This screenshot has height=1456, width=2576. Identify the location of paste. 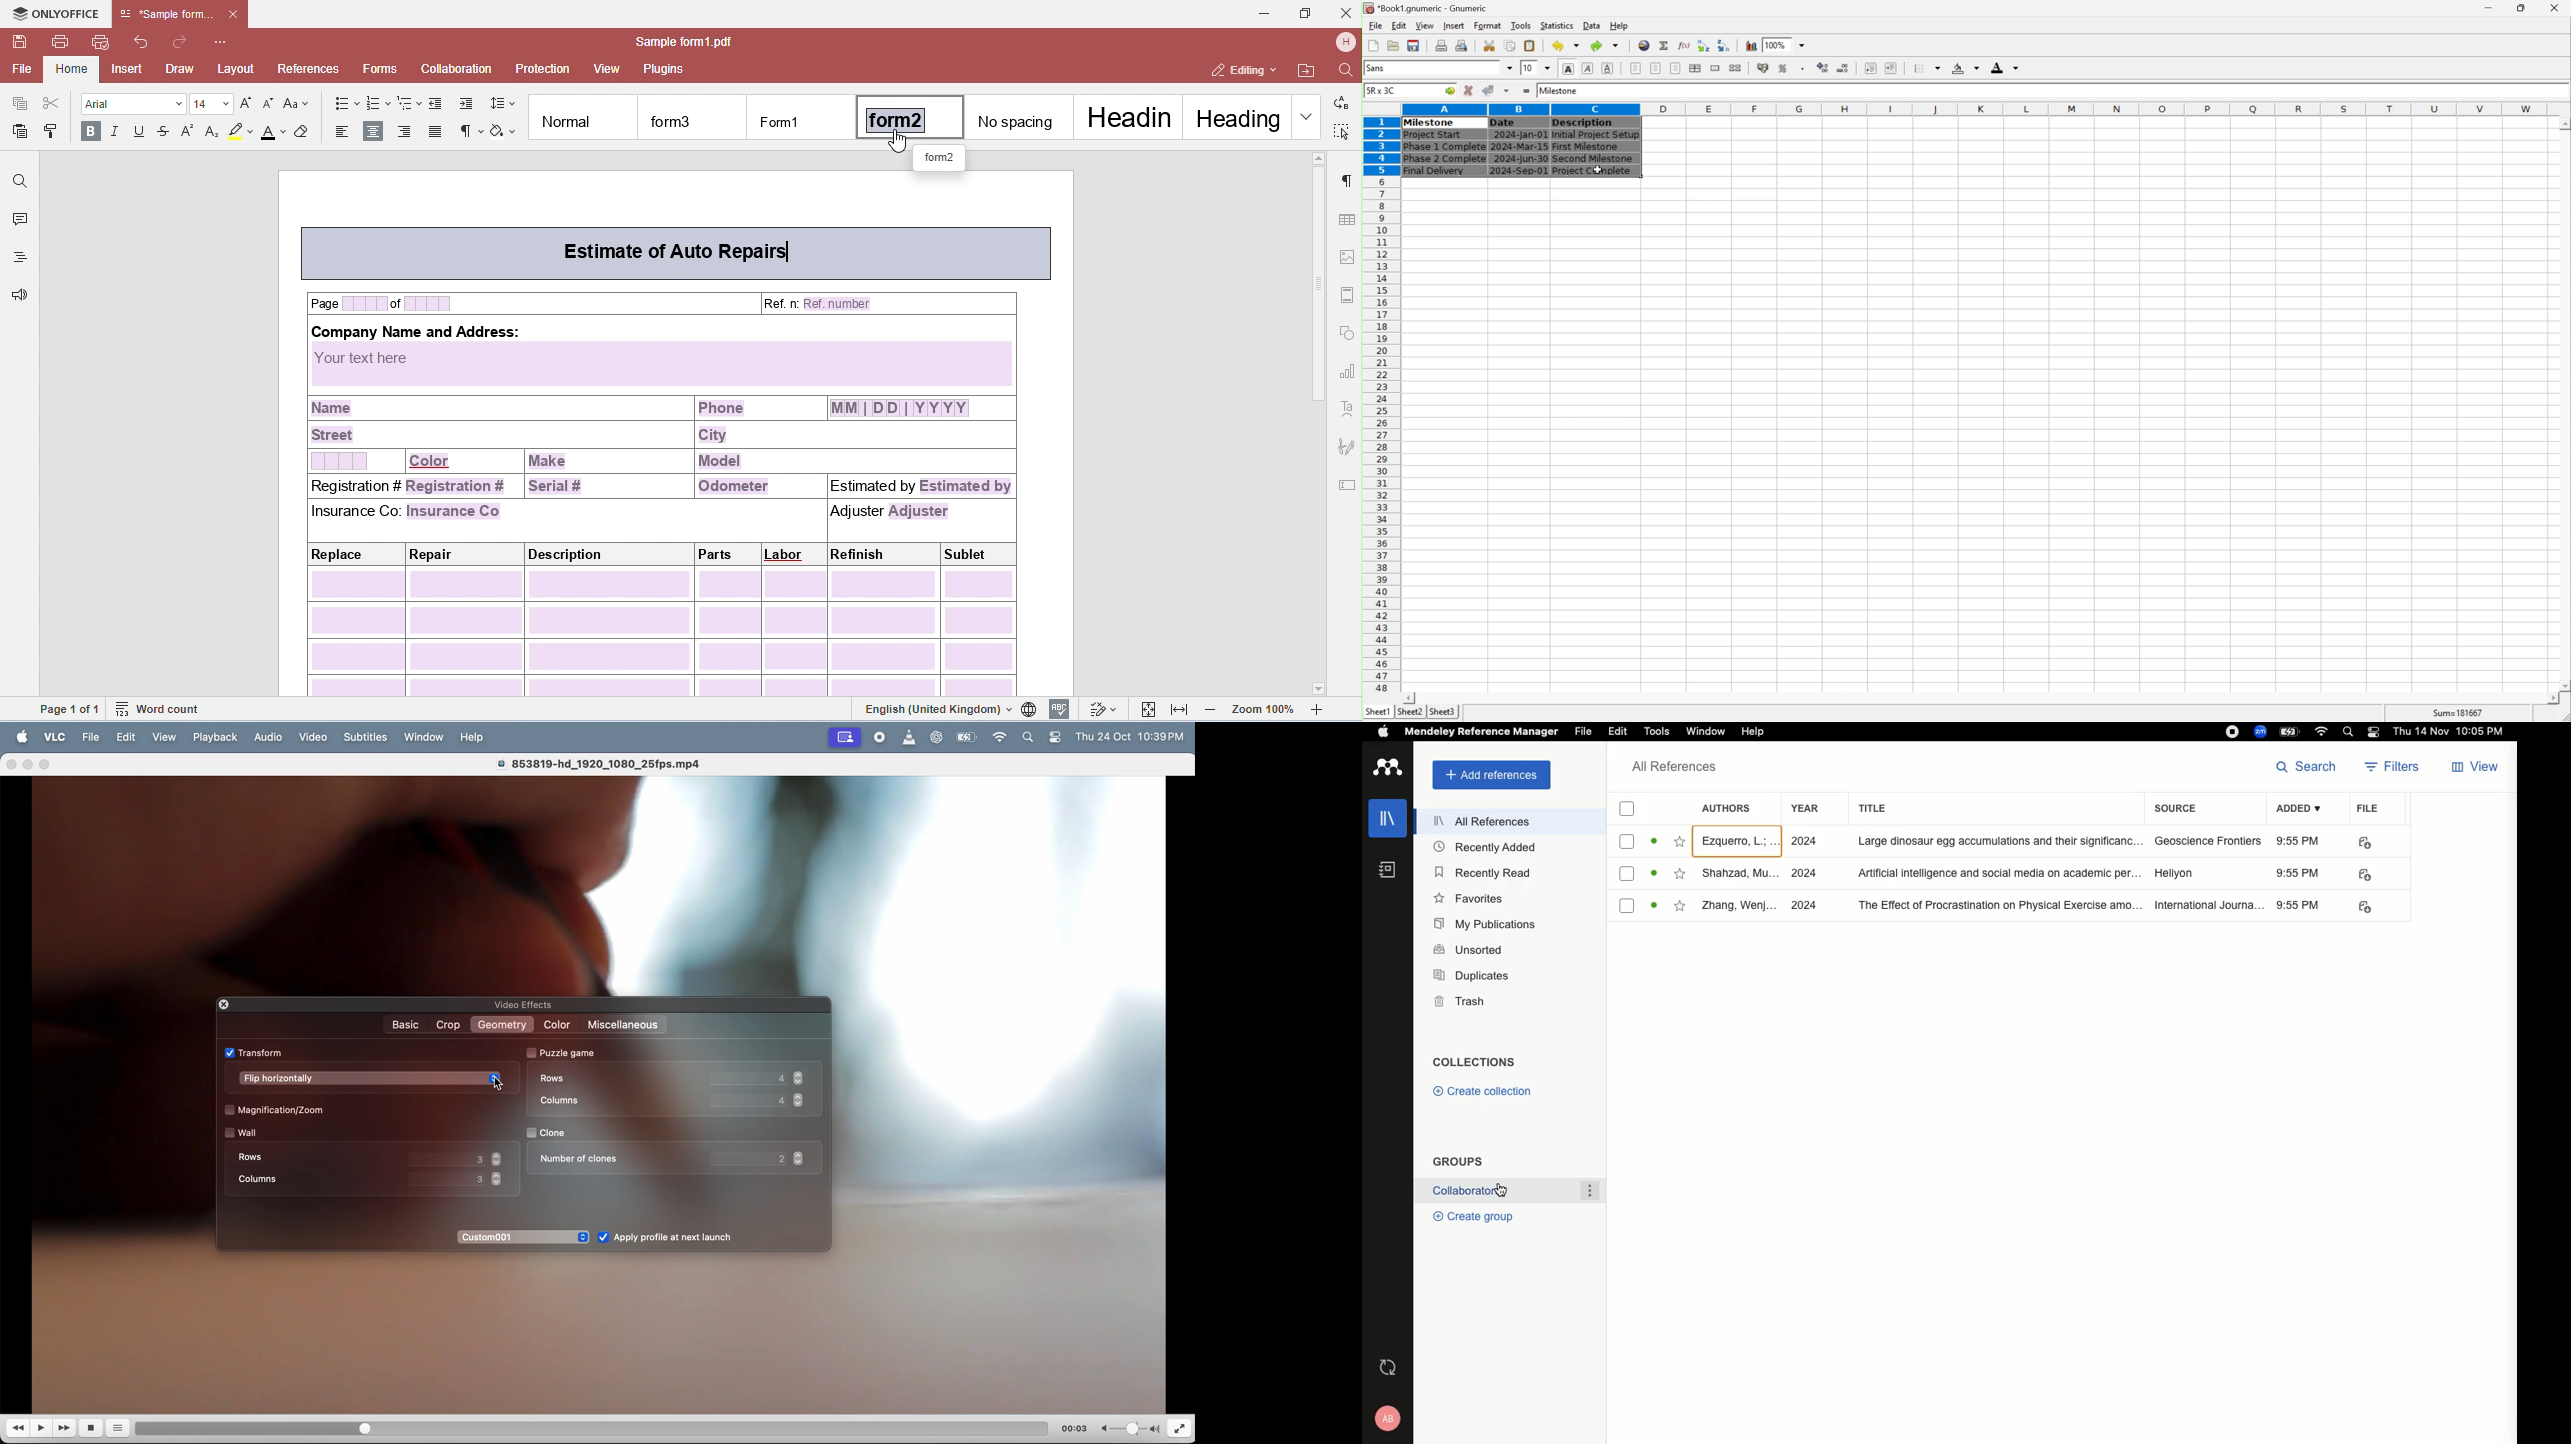
(1530, 45).